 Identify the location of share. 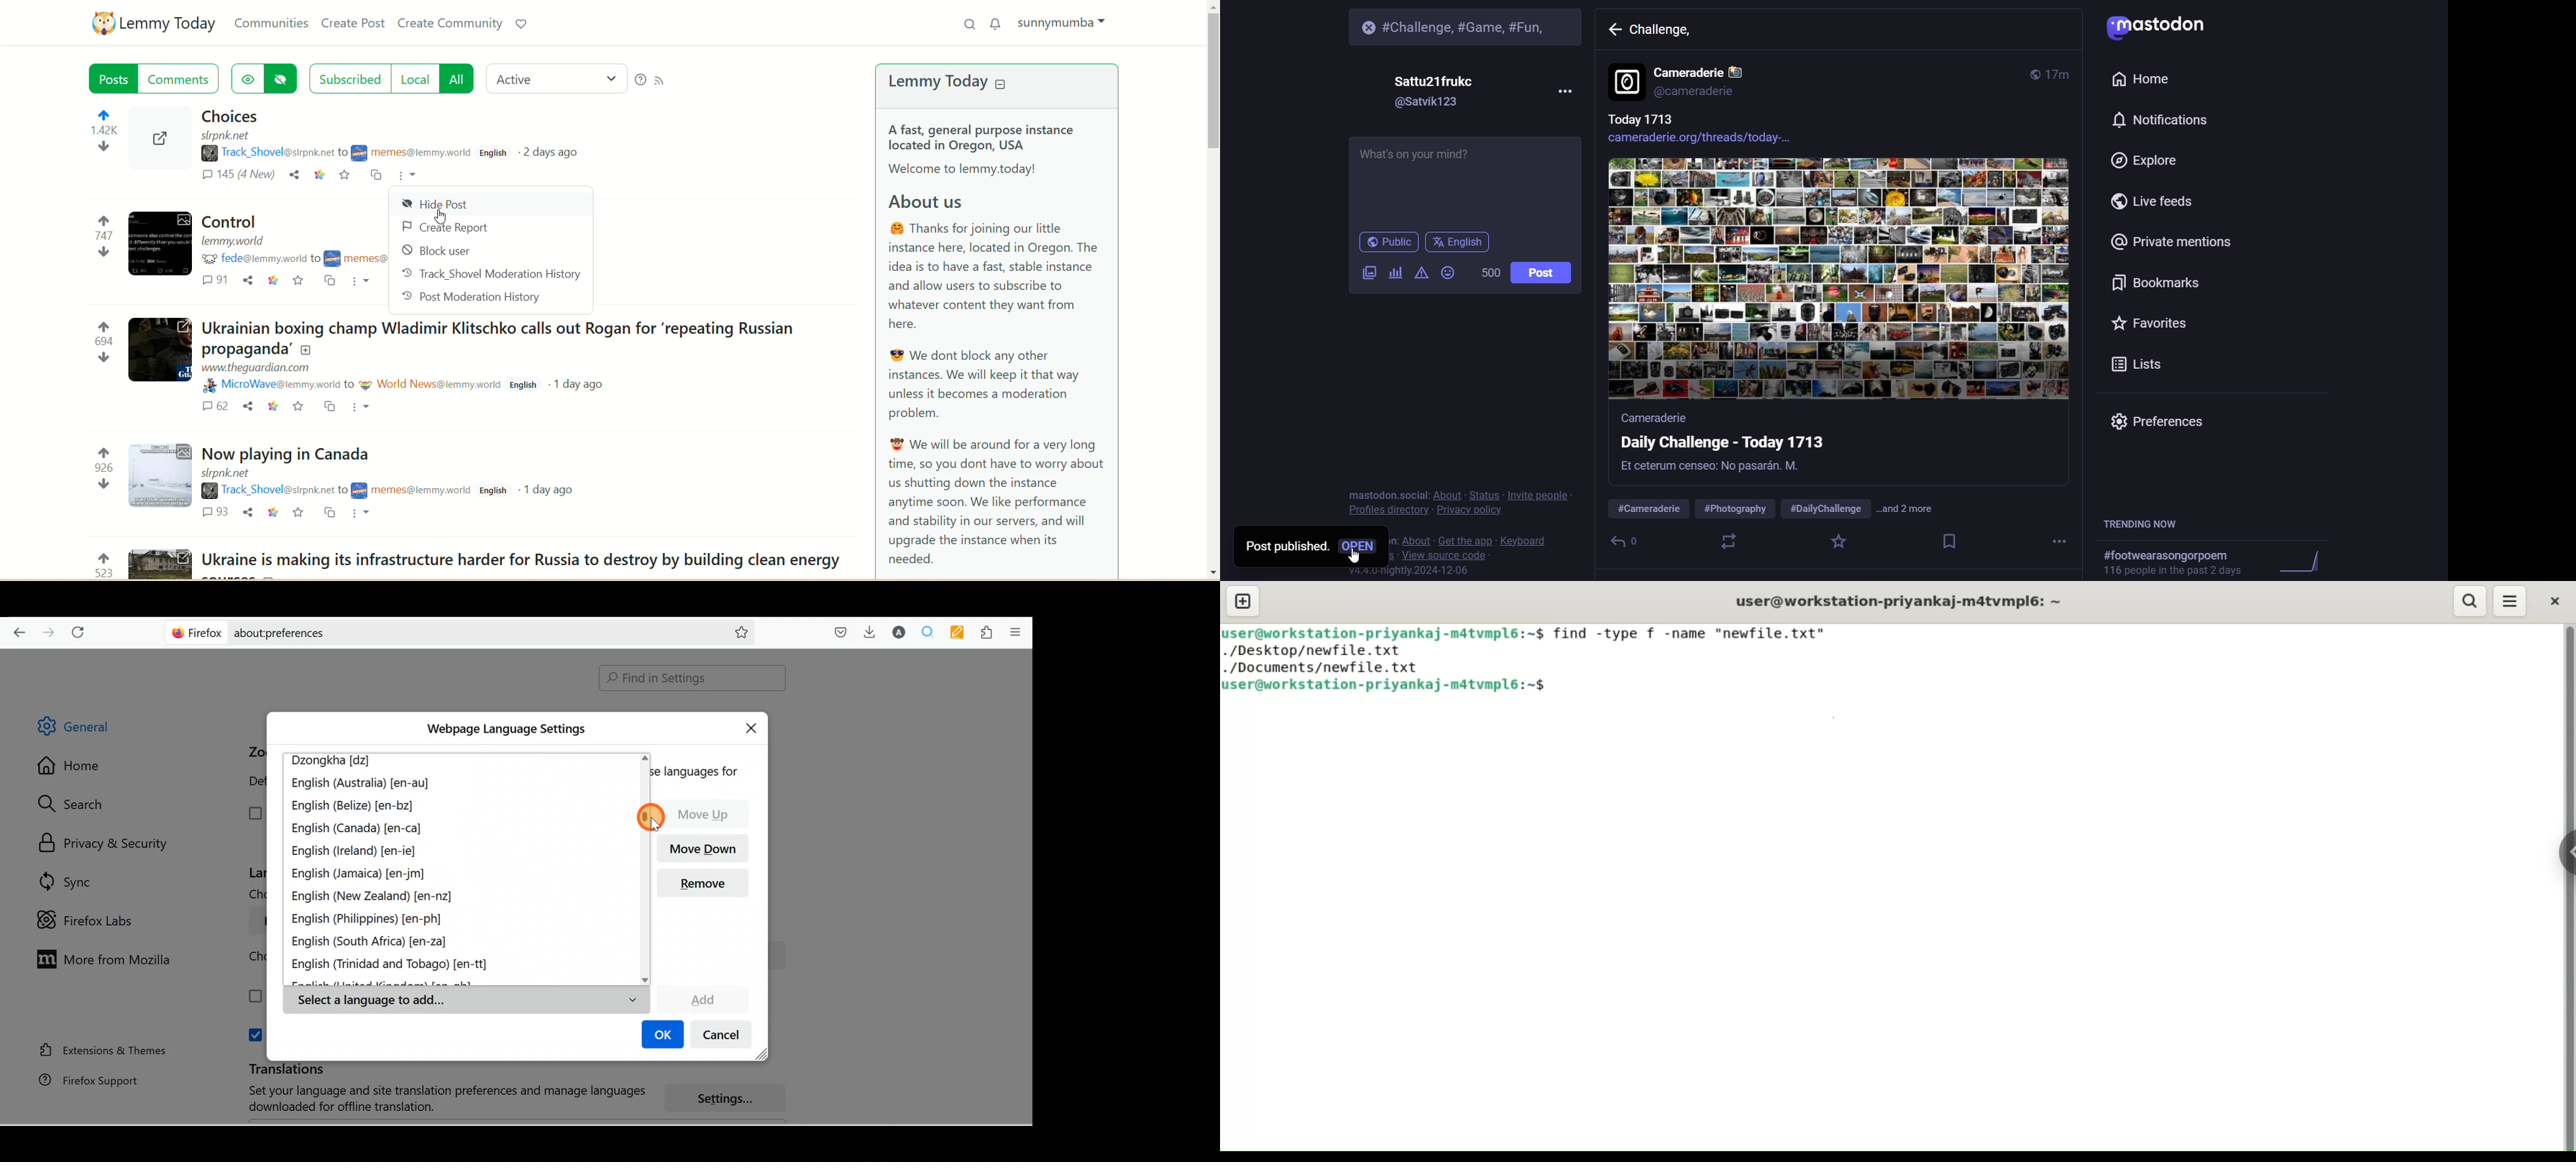
(295, 175).